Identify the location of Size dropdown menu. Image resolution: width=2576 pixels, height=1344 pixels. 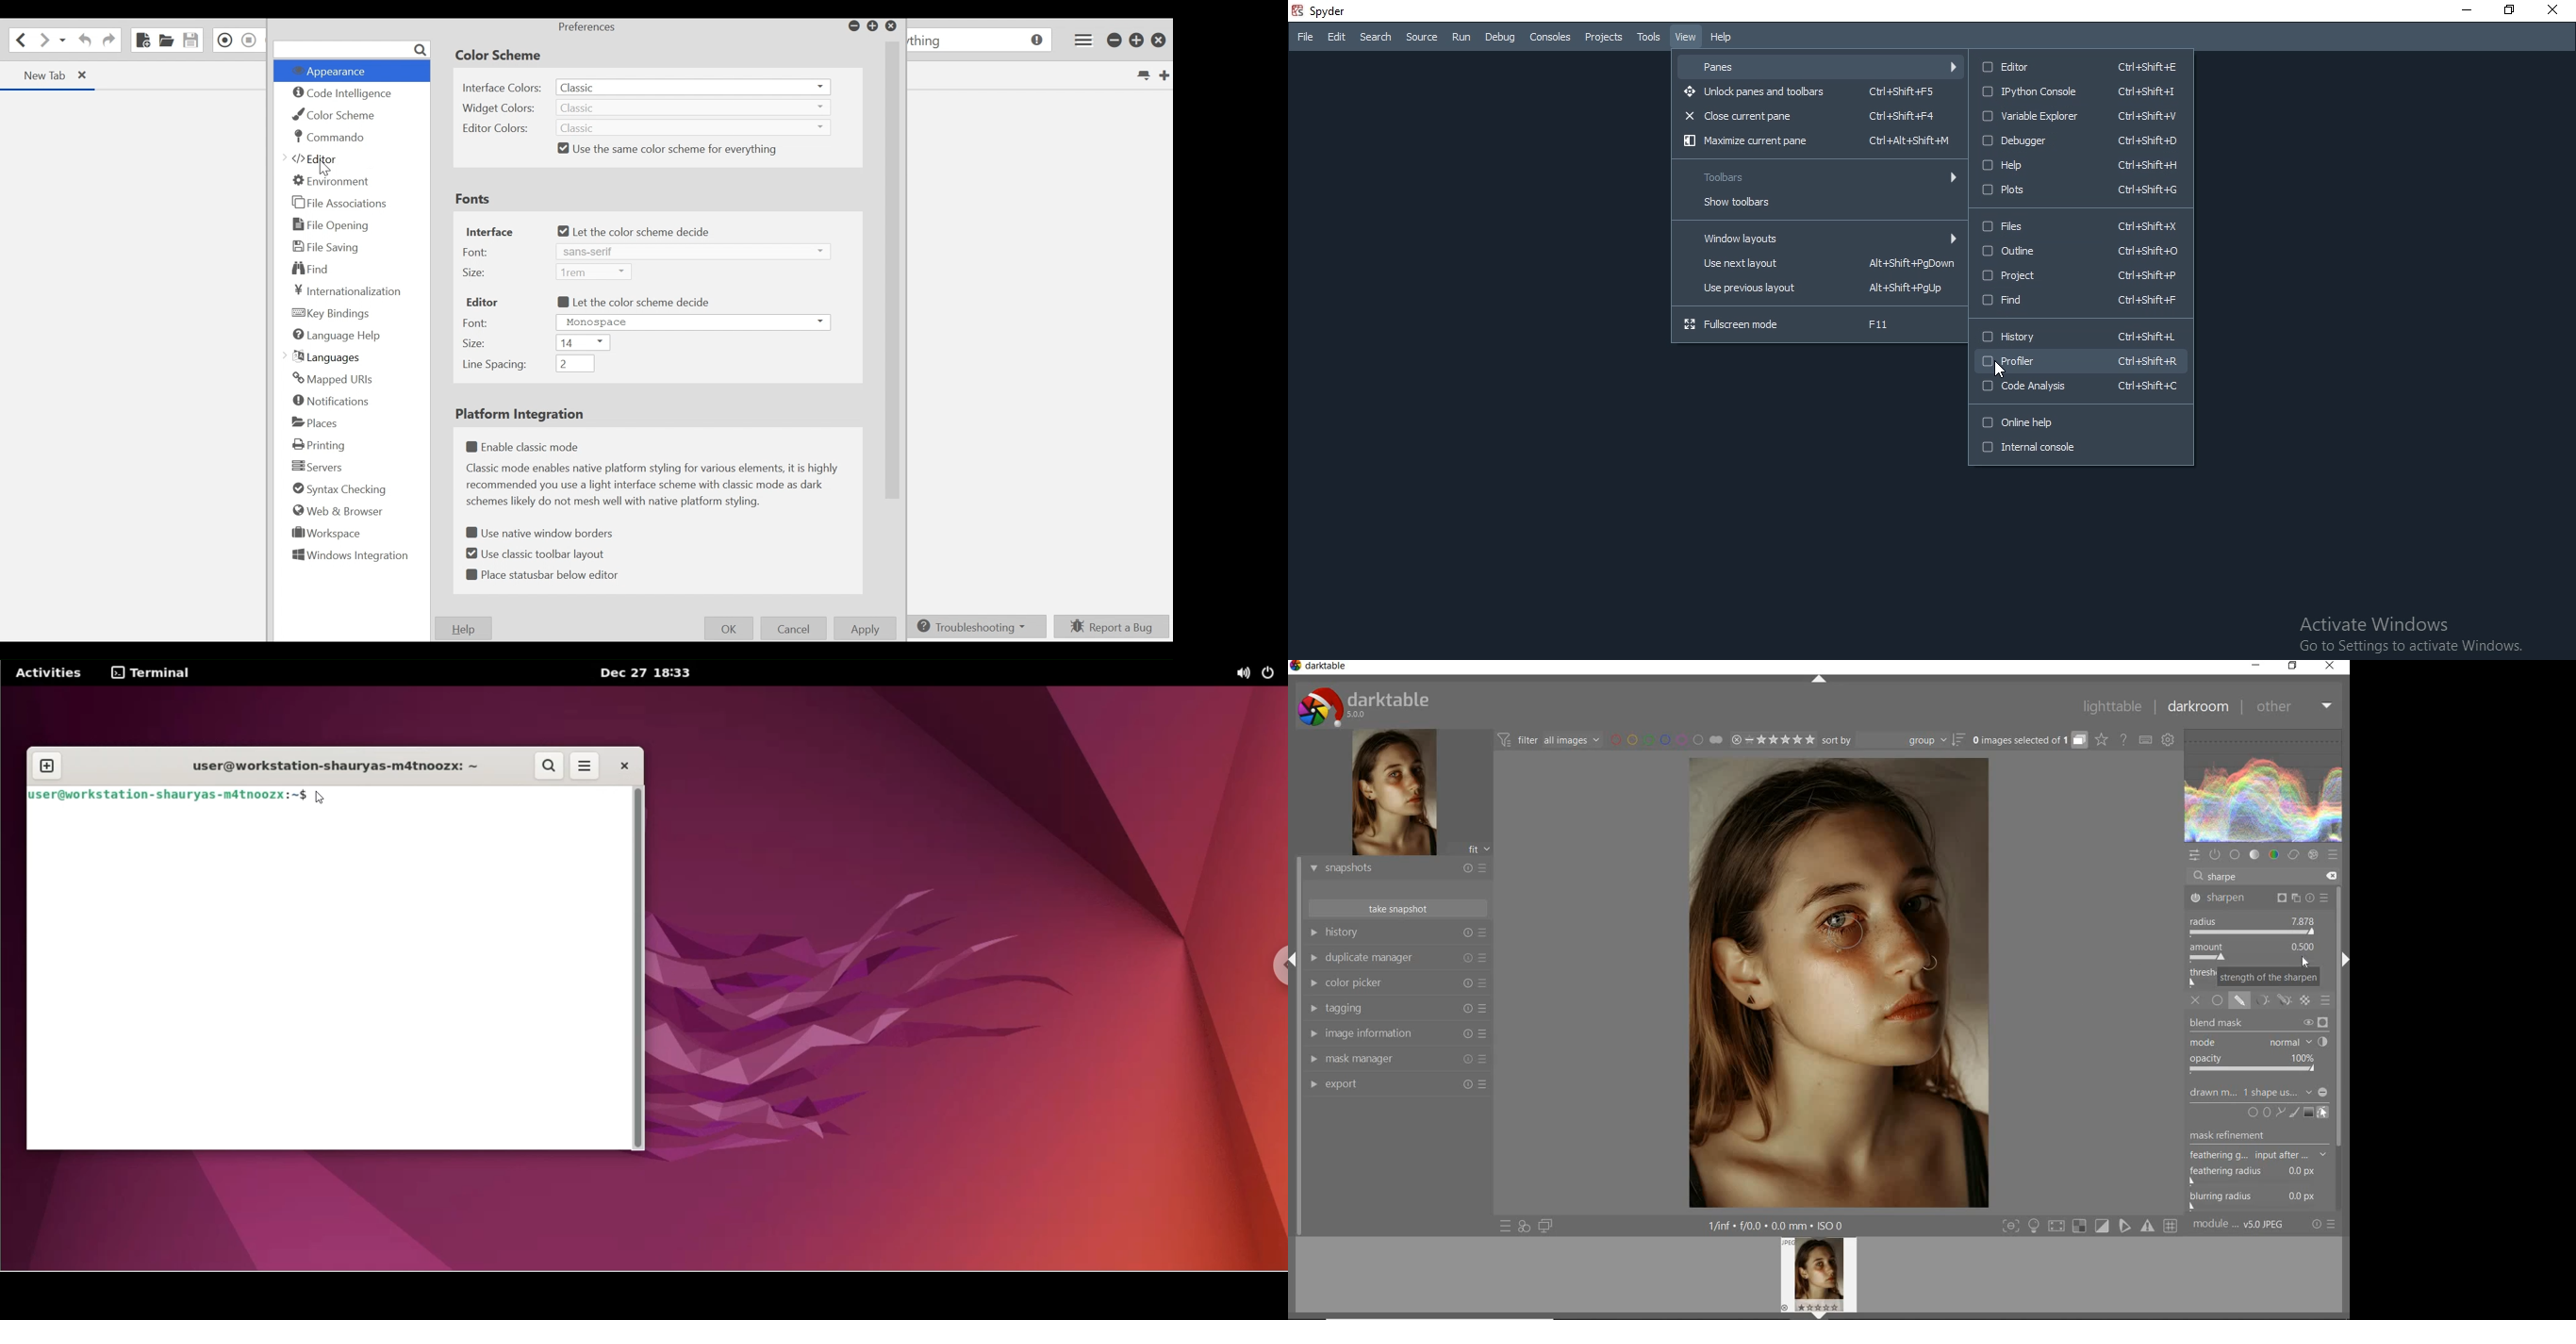
(582, 342).